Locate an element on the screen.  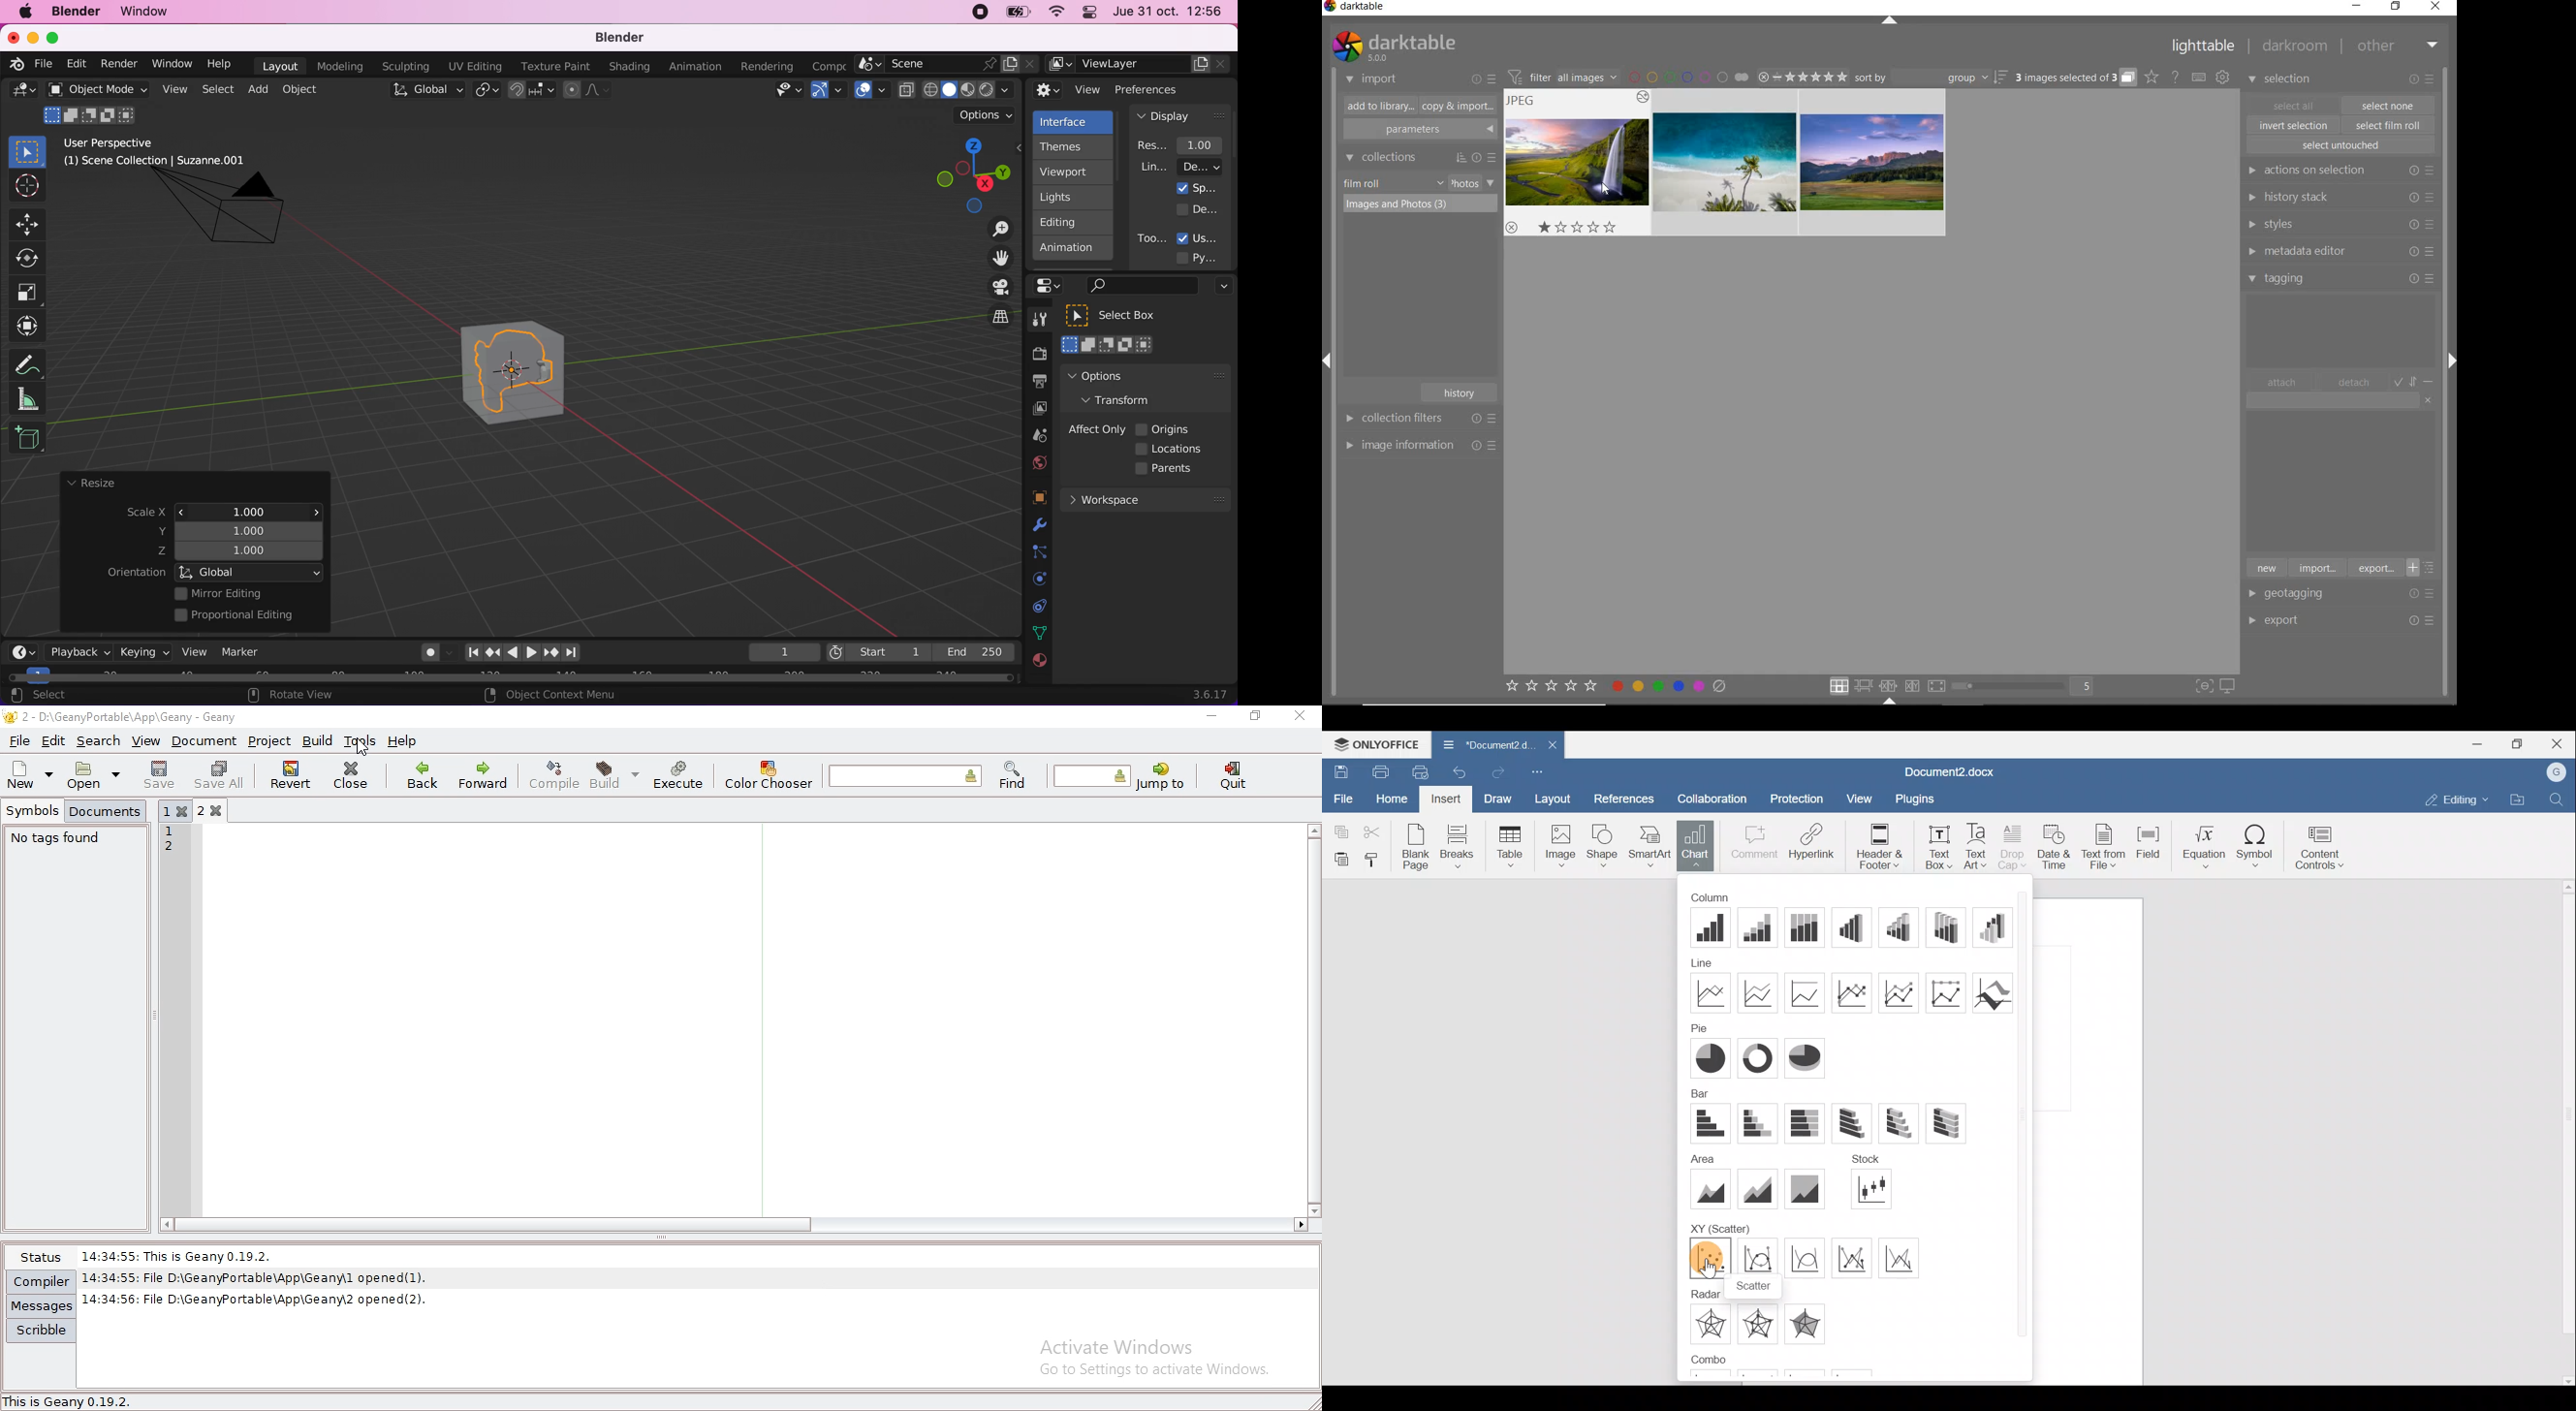
Scroll bar is located at coordinates (2561, 1134).